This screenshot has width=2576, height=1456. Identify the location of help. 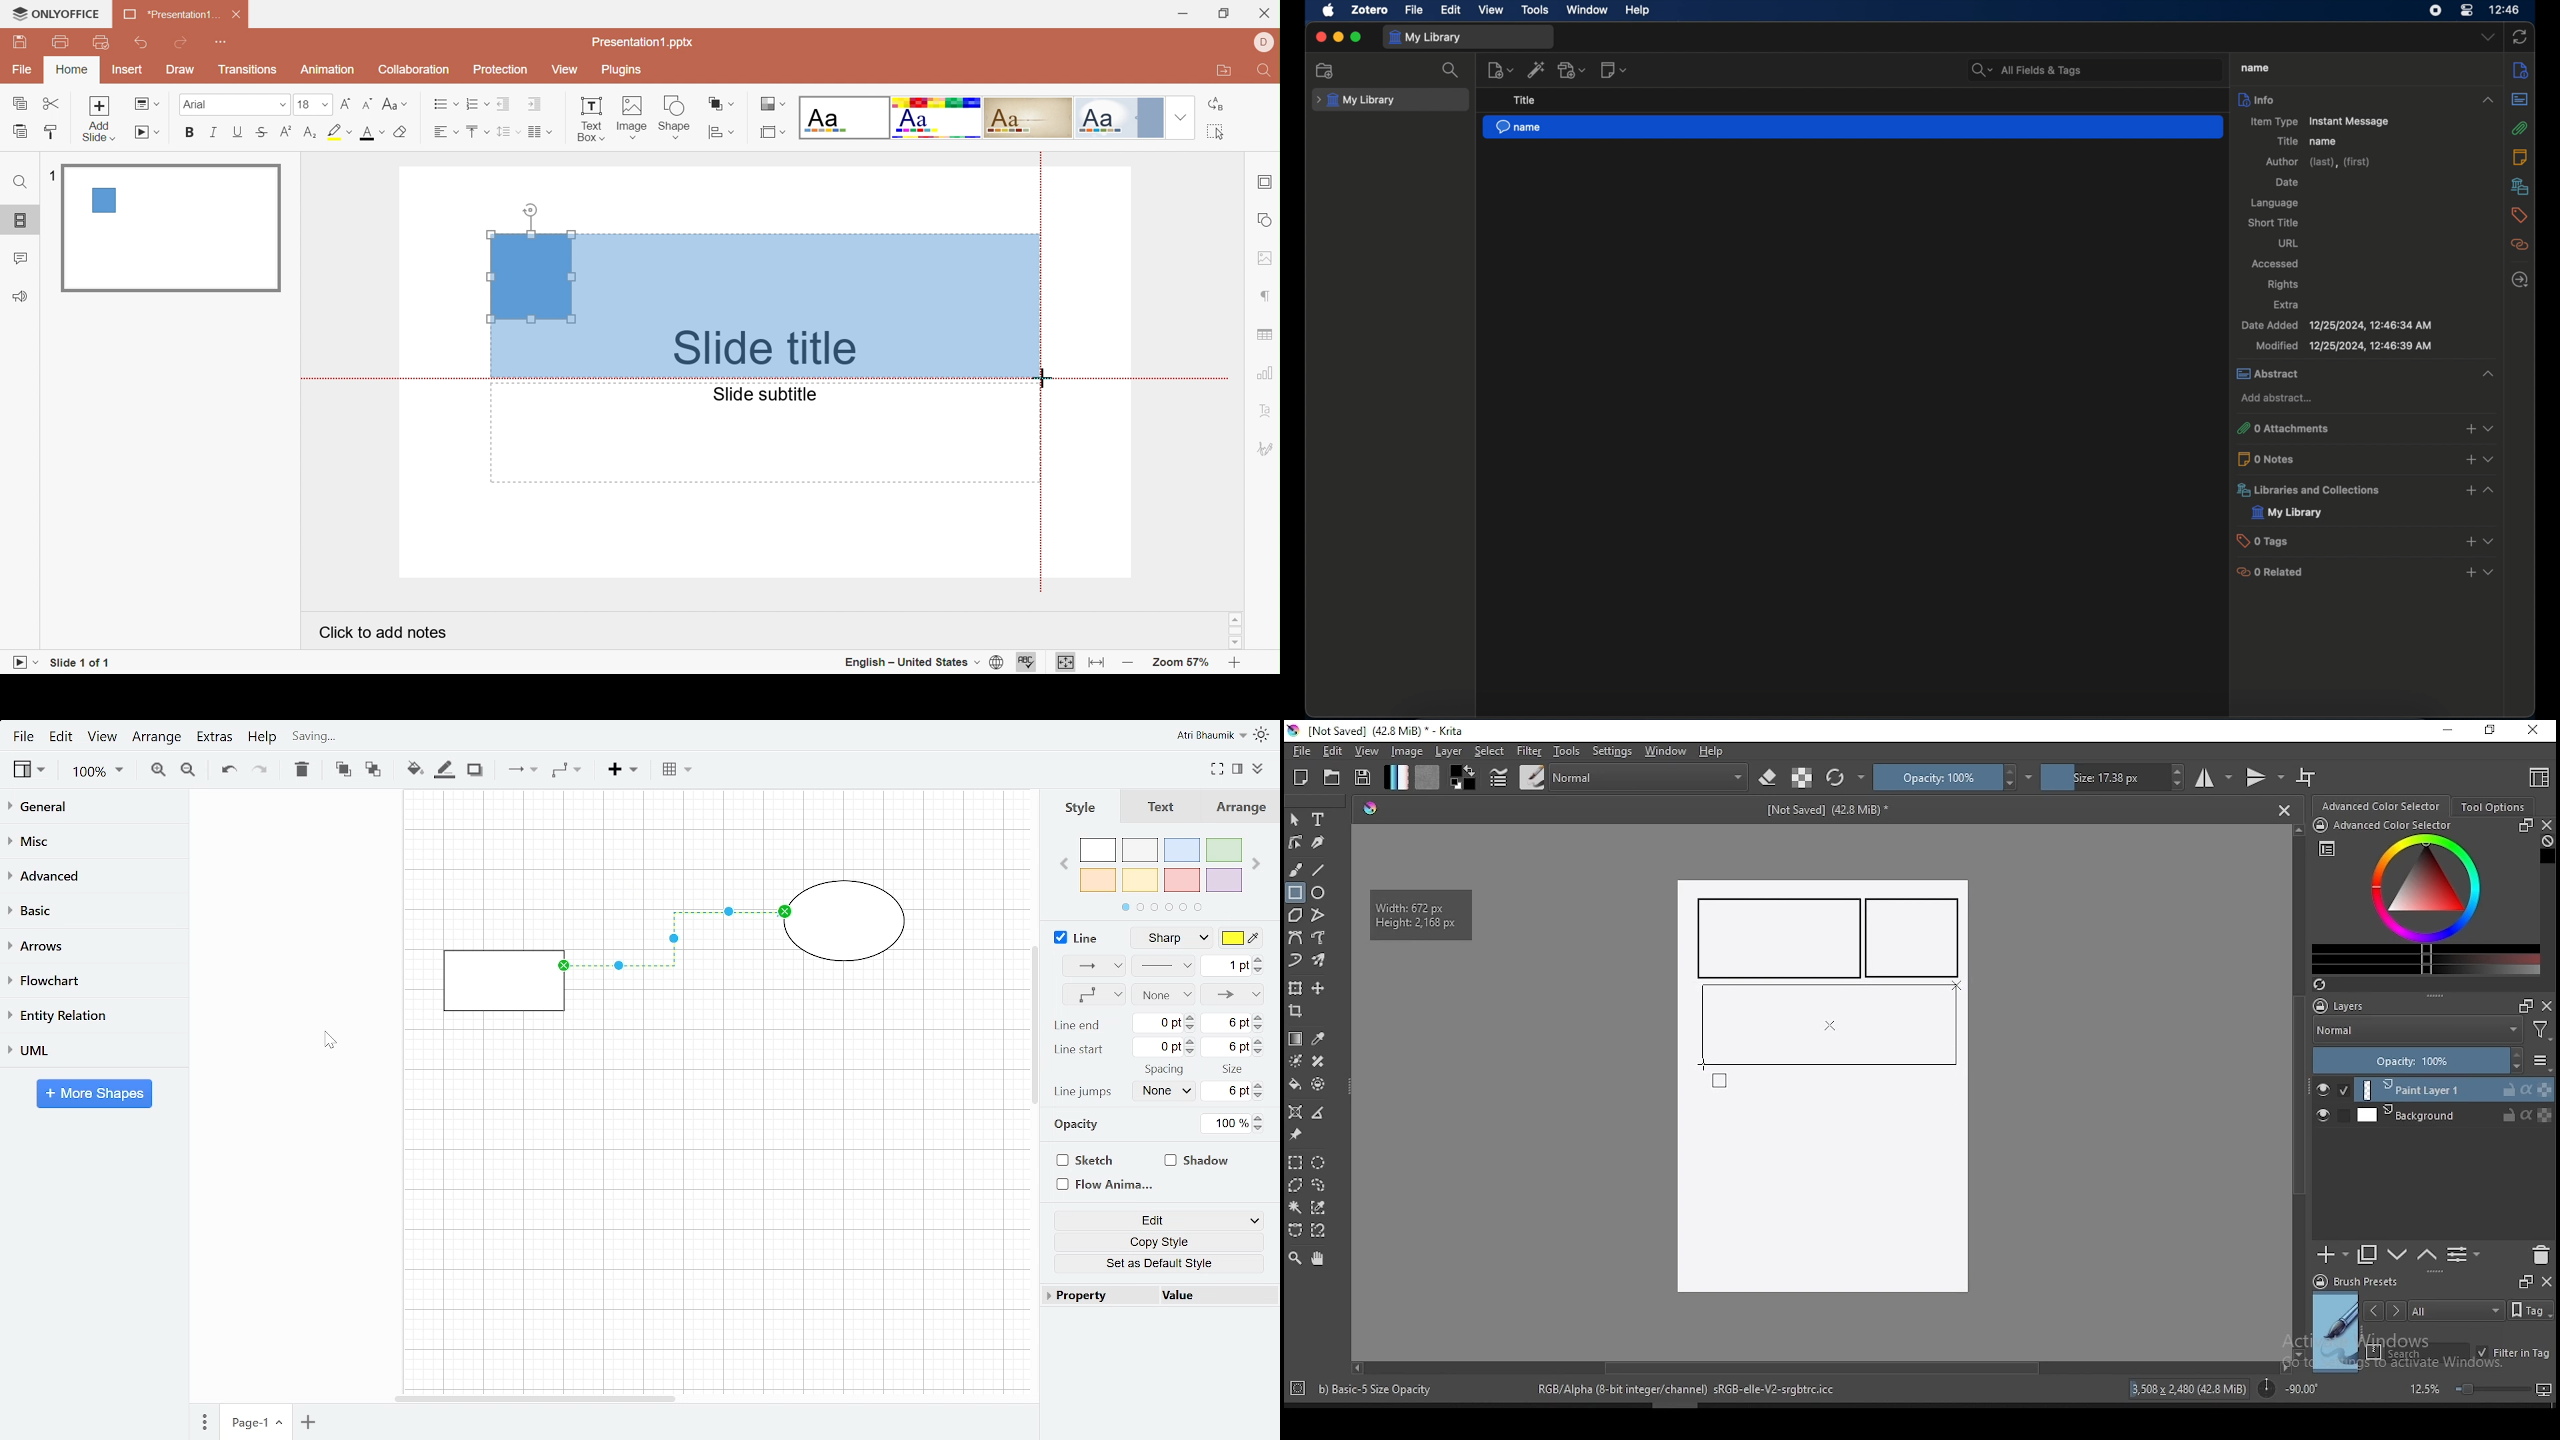
(1639, 11).